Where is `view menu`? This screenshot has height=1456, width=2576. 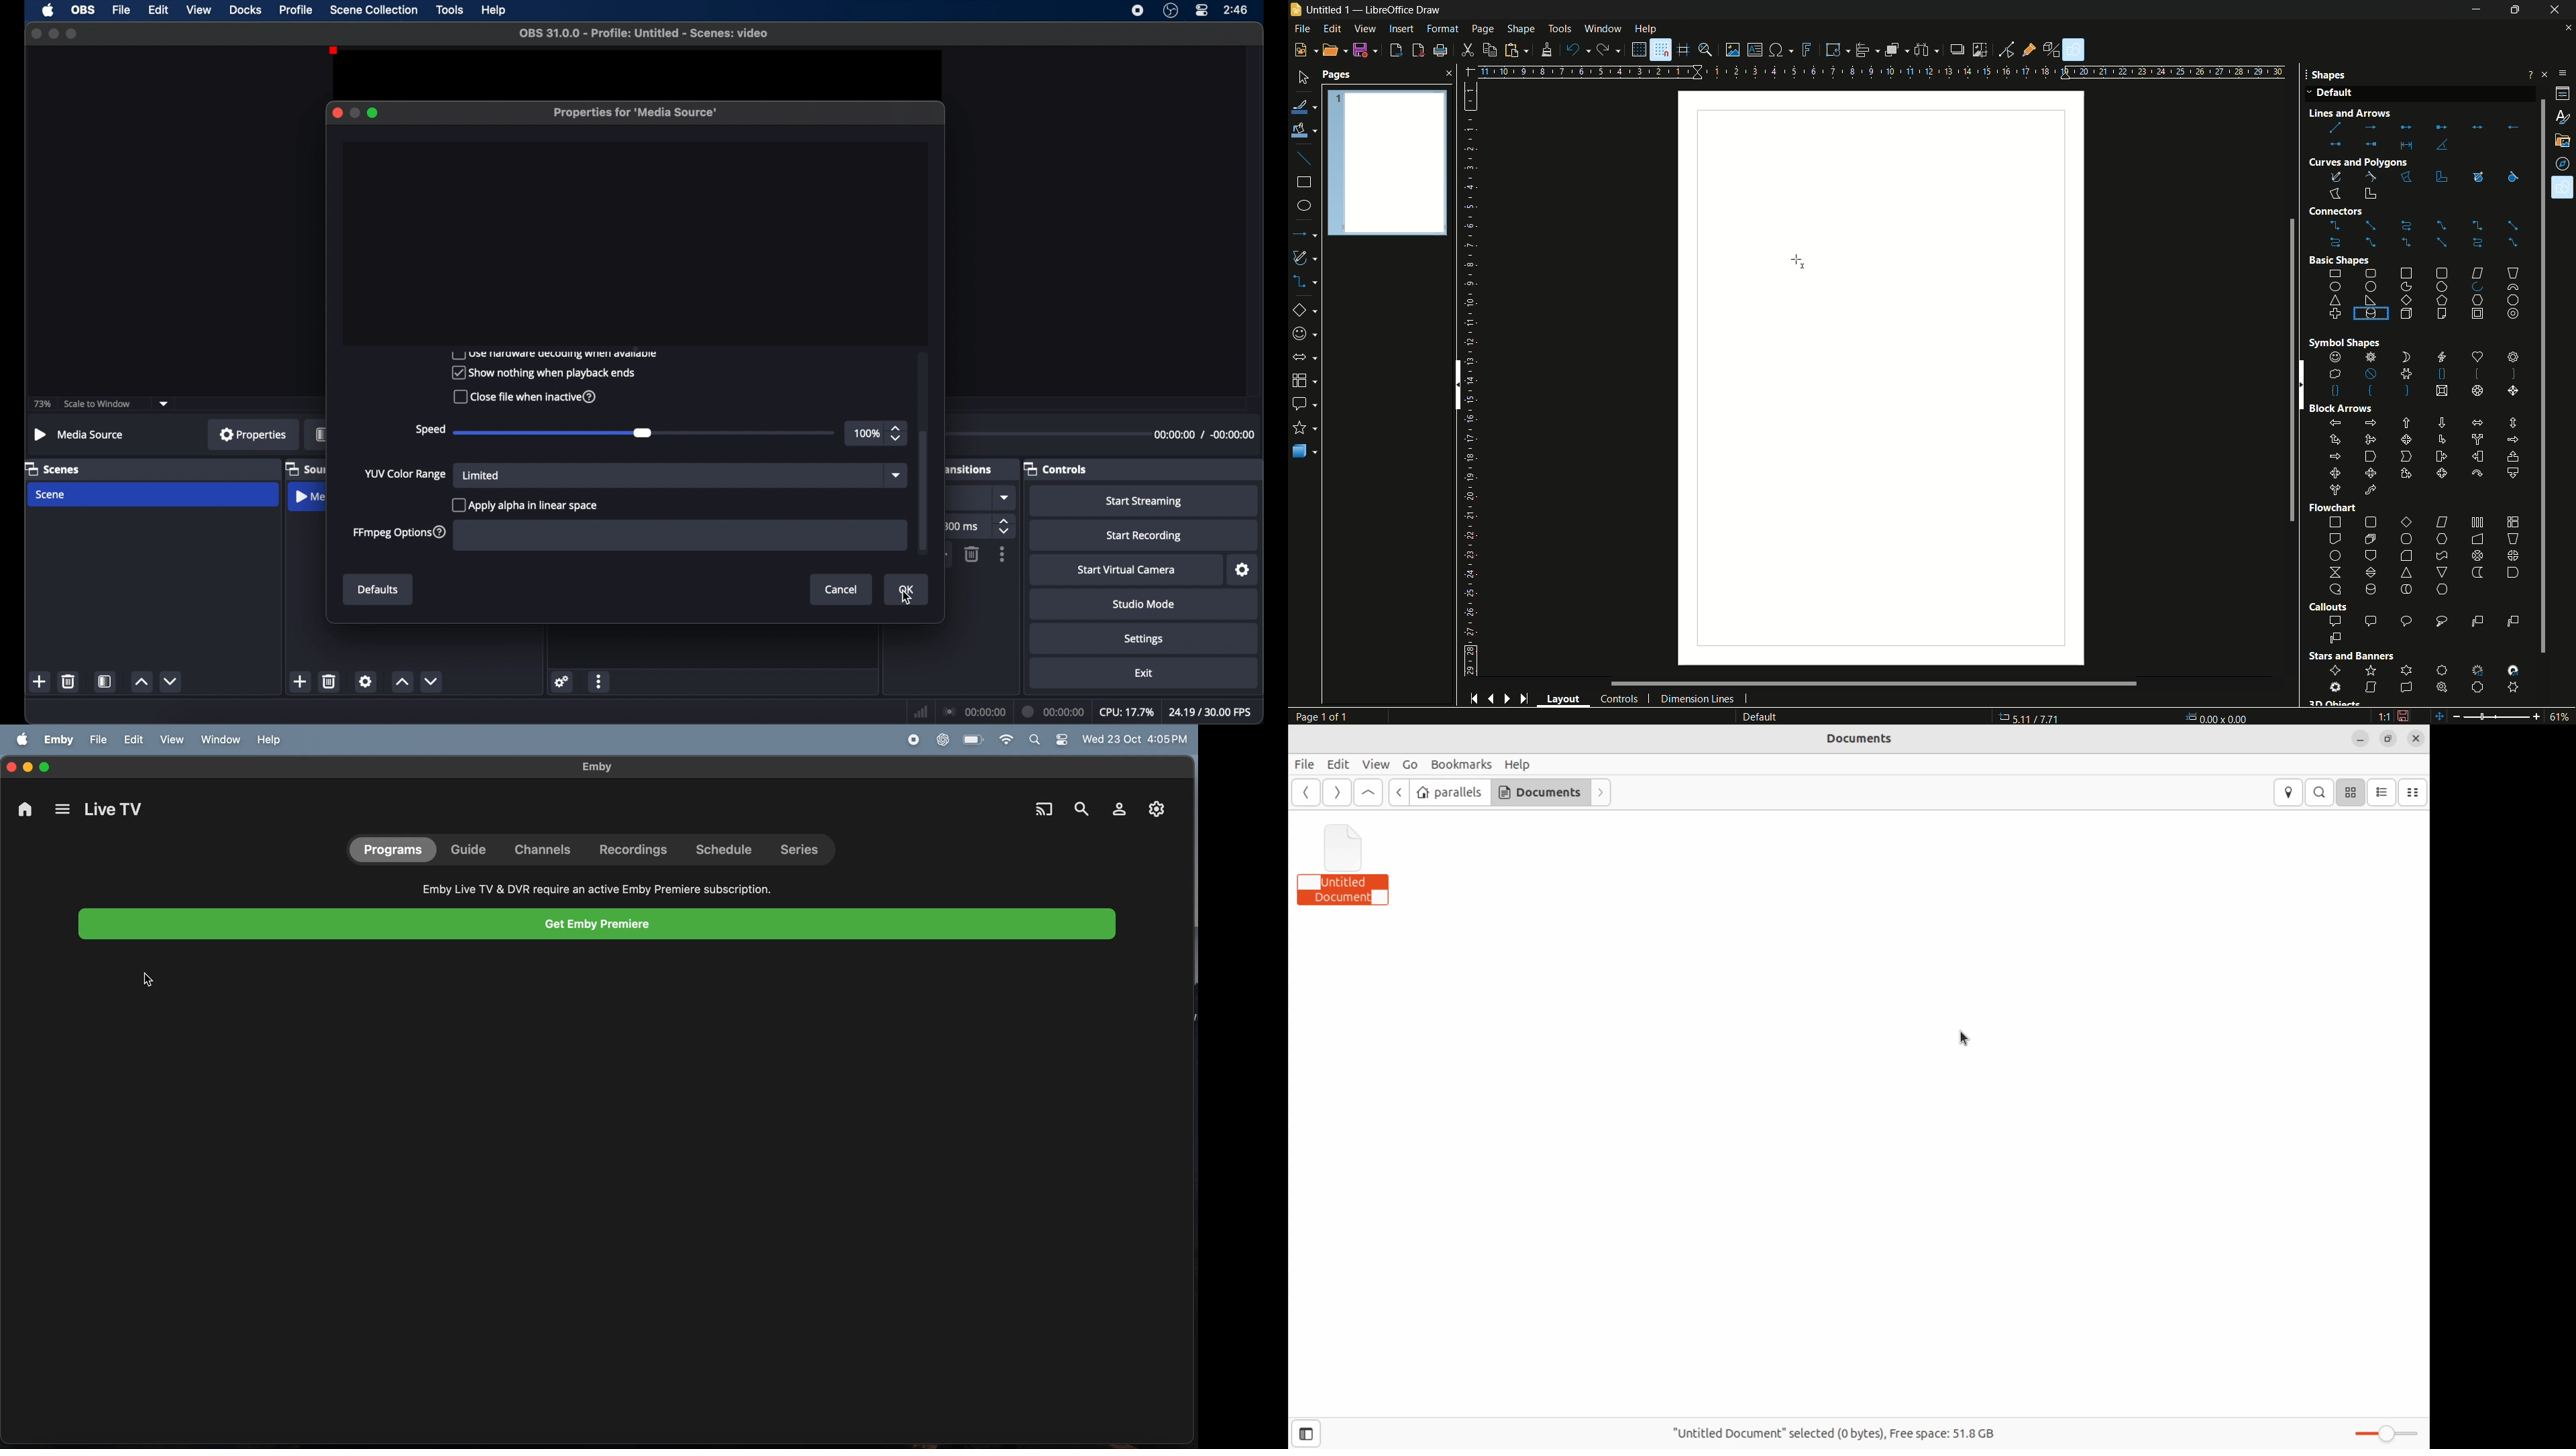 view menu is located at coordinates (1366, 28).